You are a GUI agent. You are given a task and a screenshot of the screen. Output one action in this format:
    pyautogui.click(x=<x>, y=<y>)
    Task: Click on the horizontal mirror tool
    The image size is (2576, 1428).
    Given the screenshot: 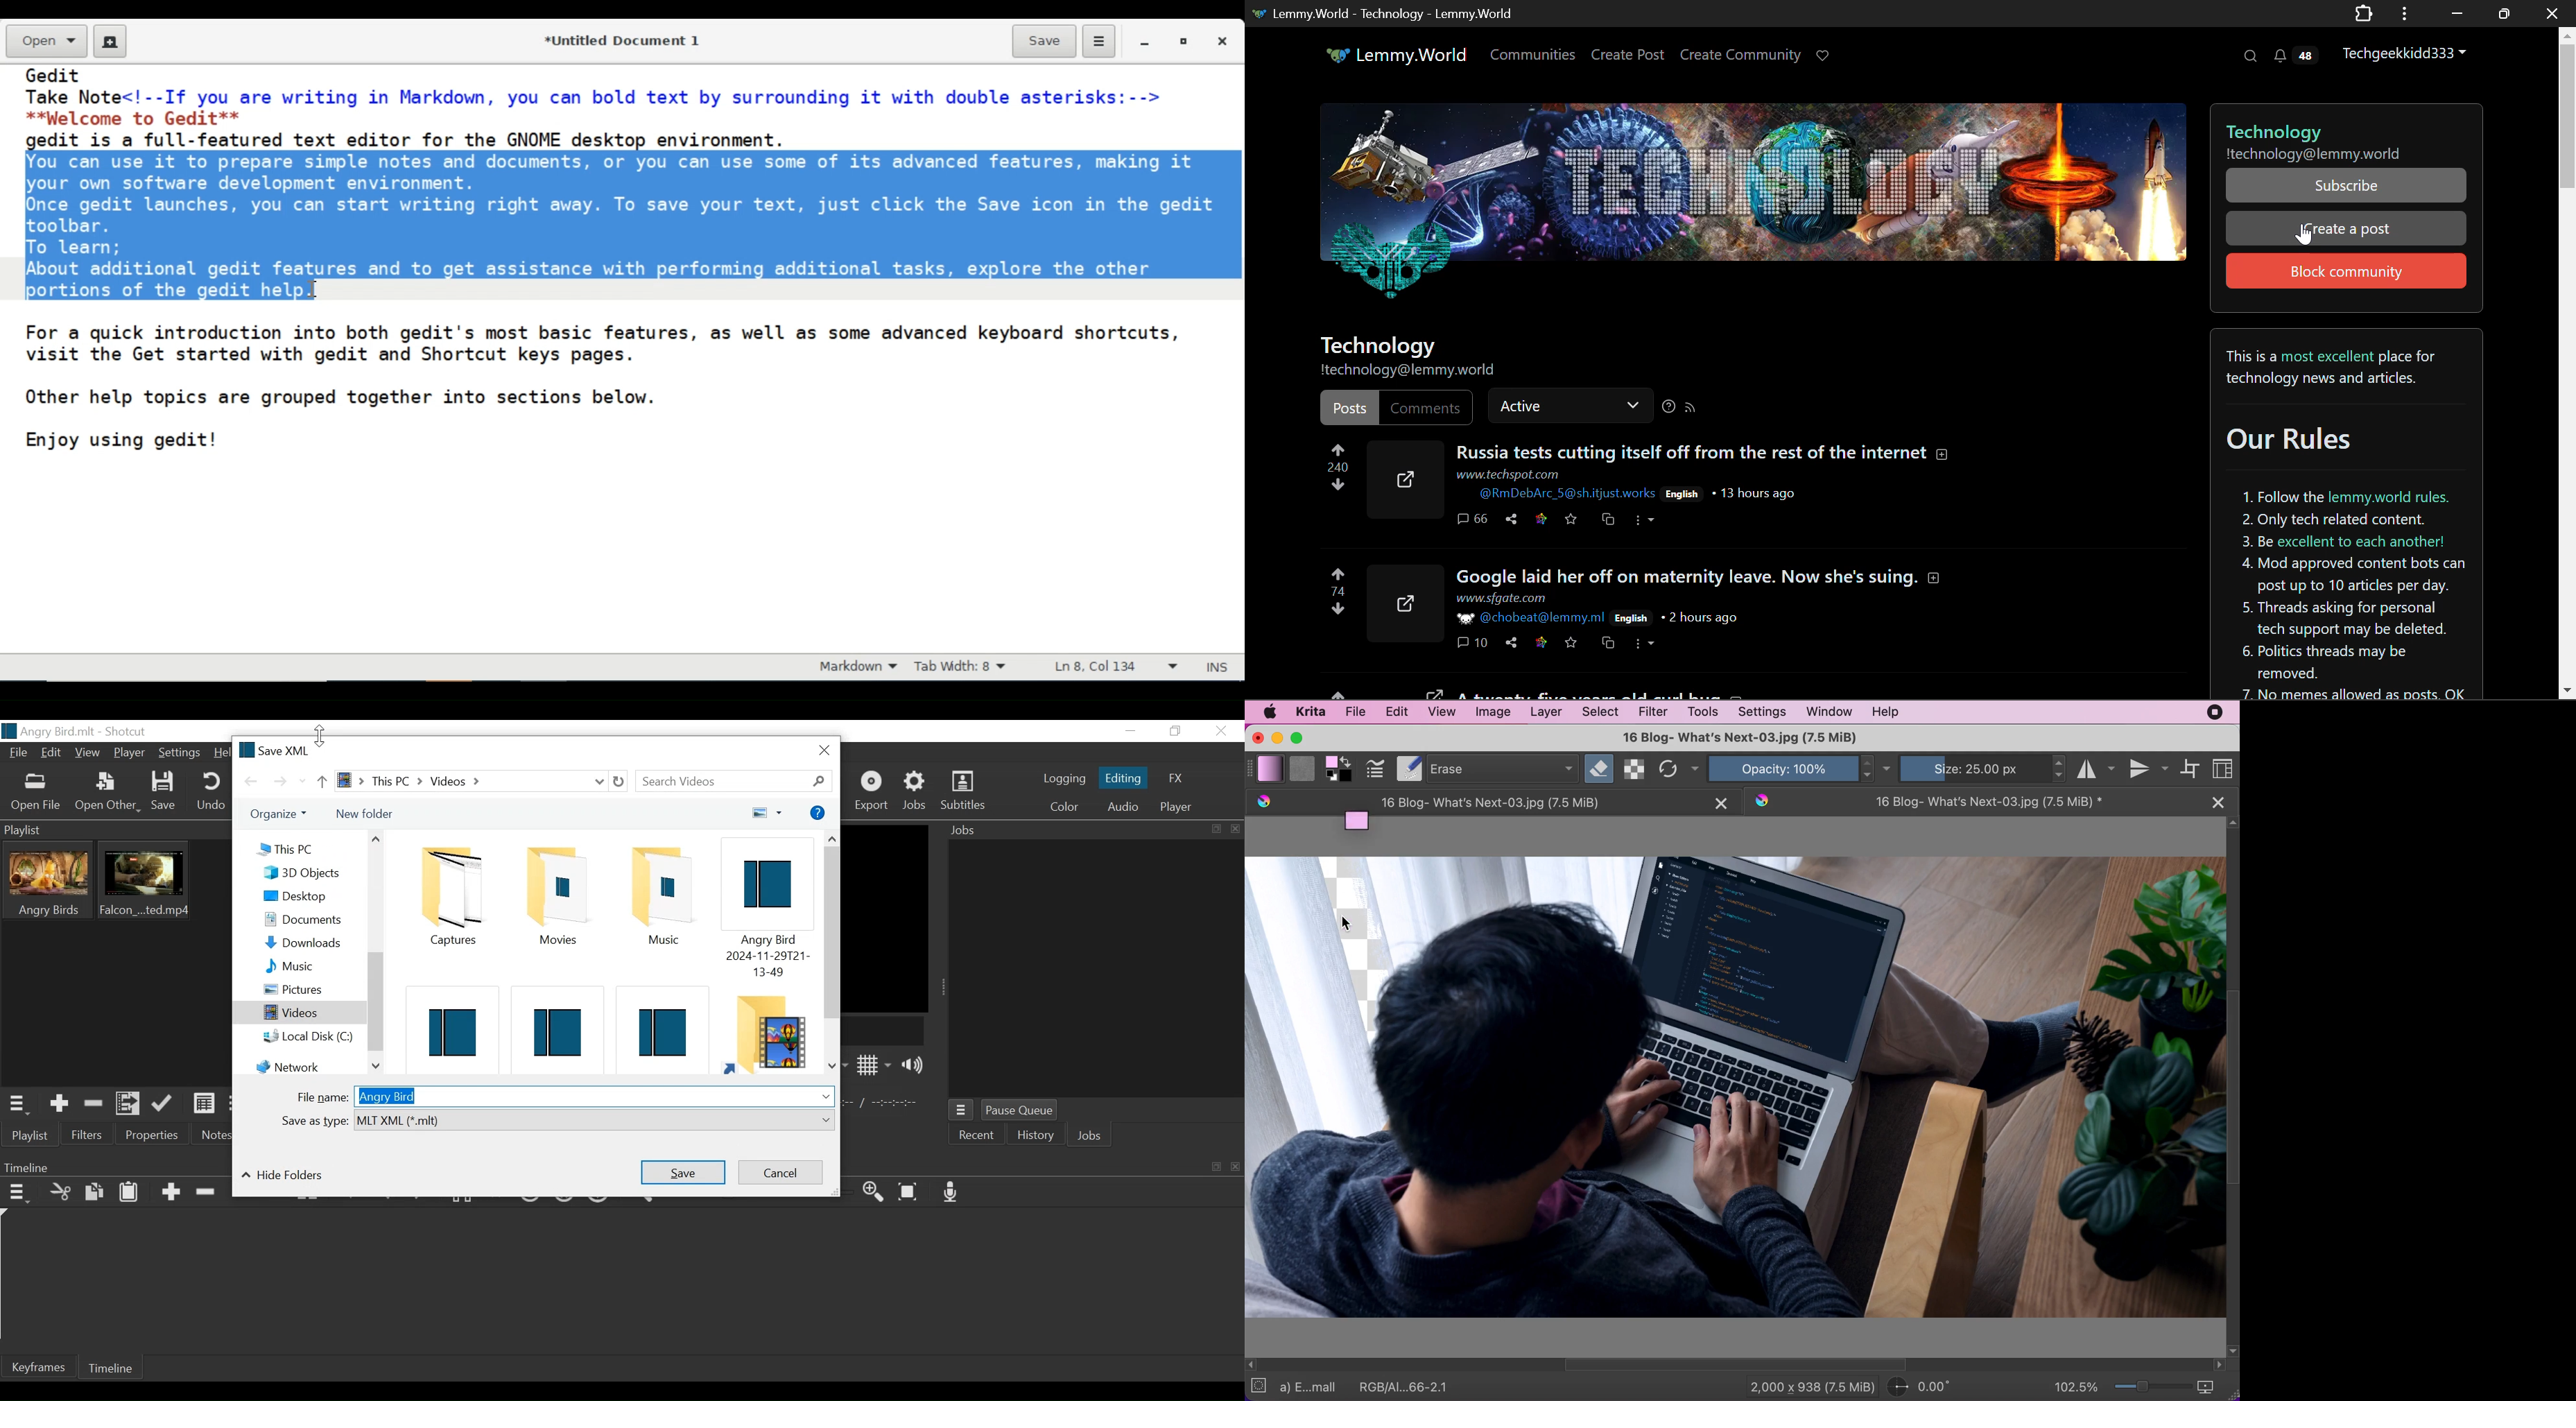 What is the action you would take?
    pyautogui.click(x=2096, y=768)
    